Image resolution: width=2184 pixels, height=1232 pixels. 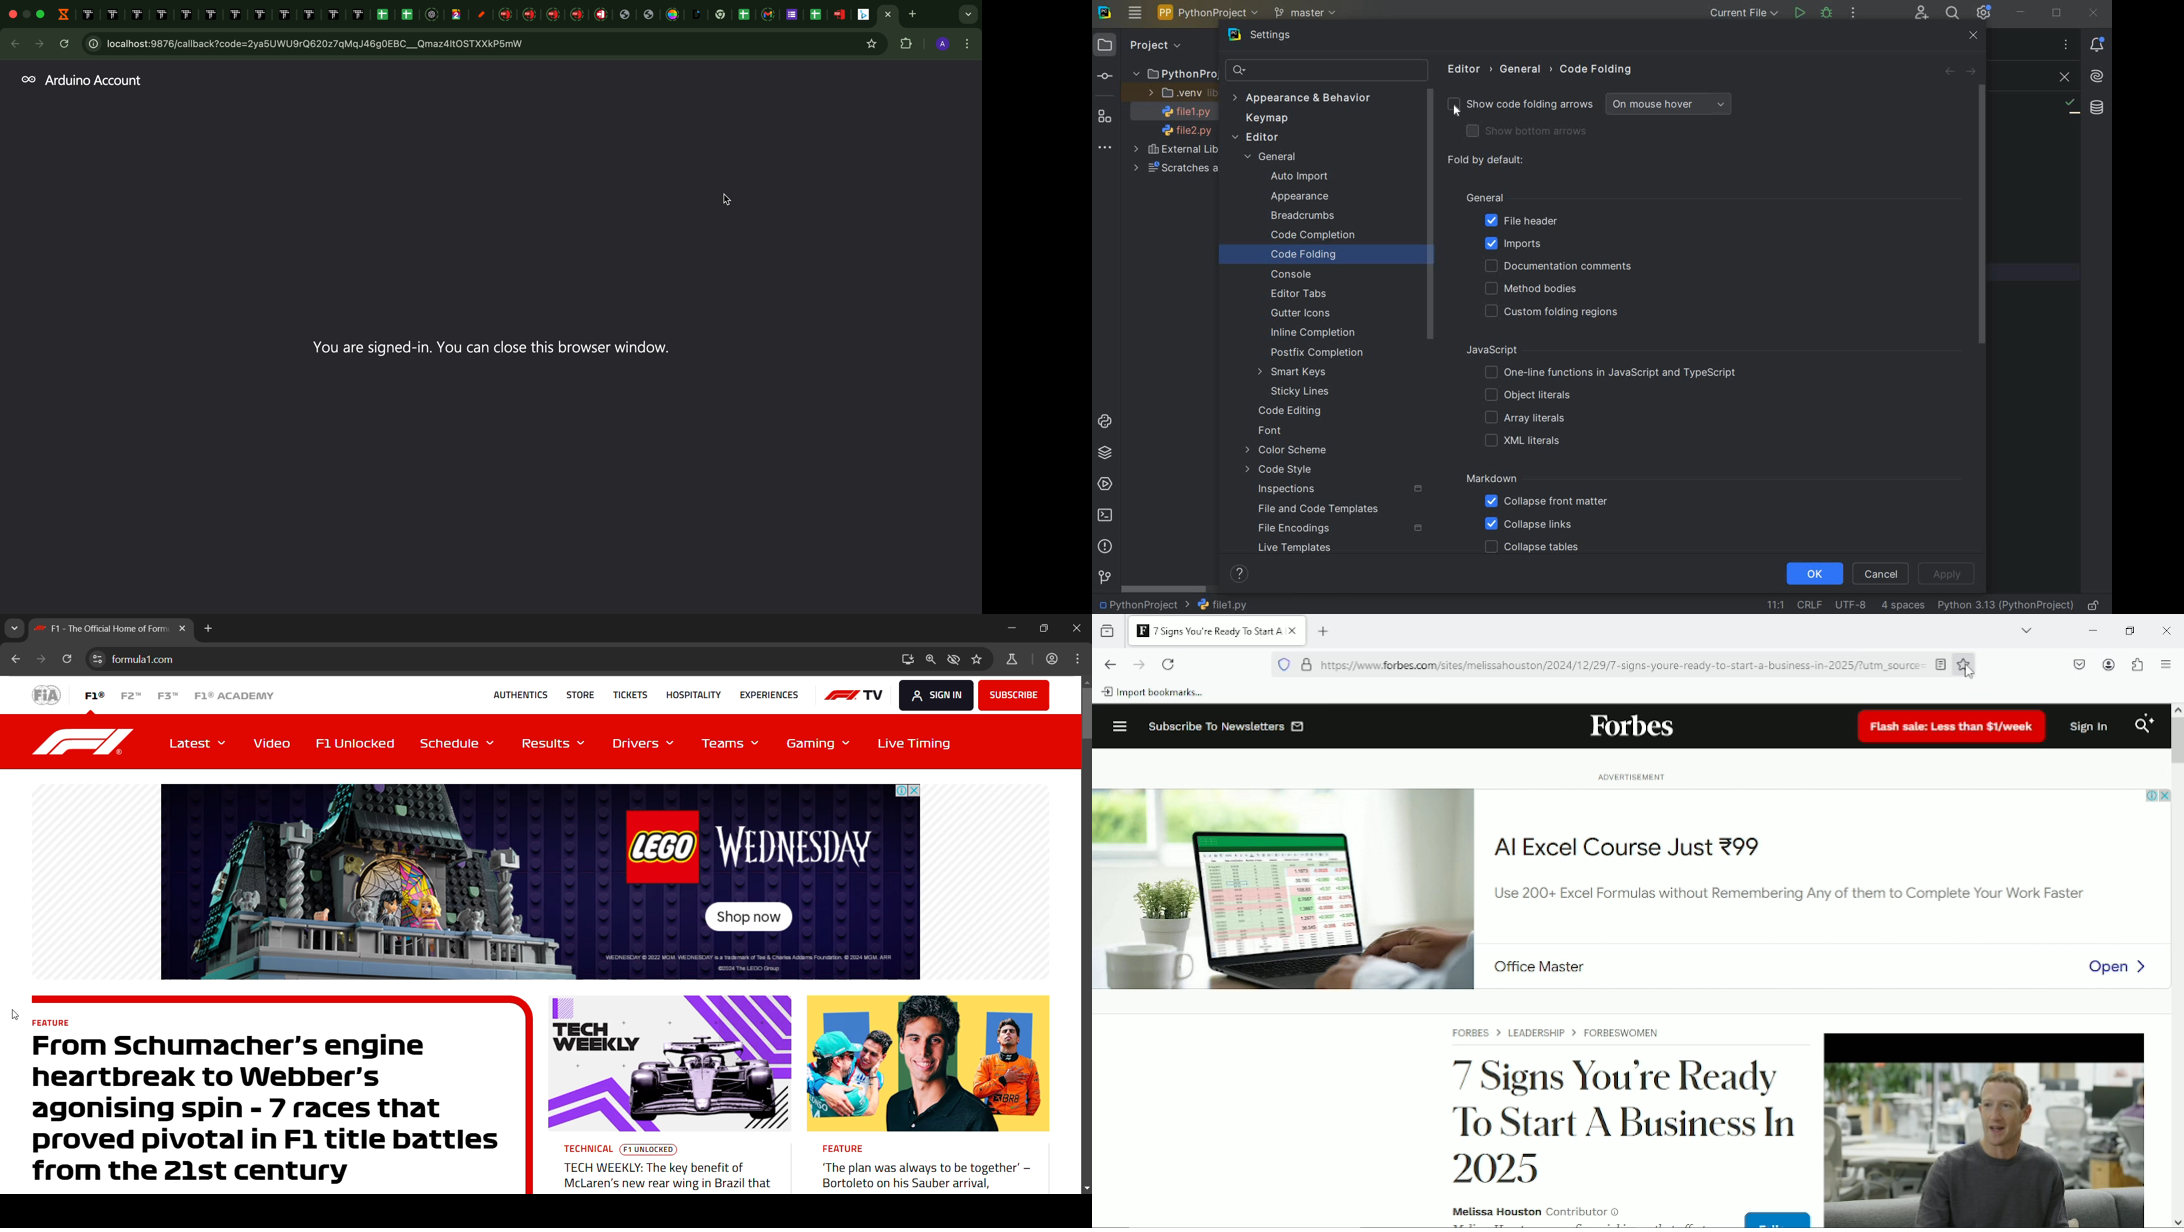 What do you see at coordinates (1306, 665) in the screenshot?
I see `Verified by let's encrypt` at bounding box center [1306, 665].